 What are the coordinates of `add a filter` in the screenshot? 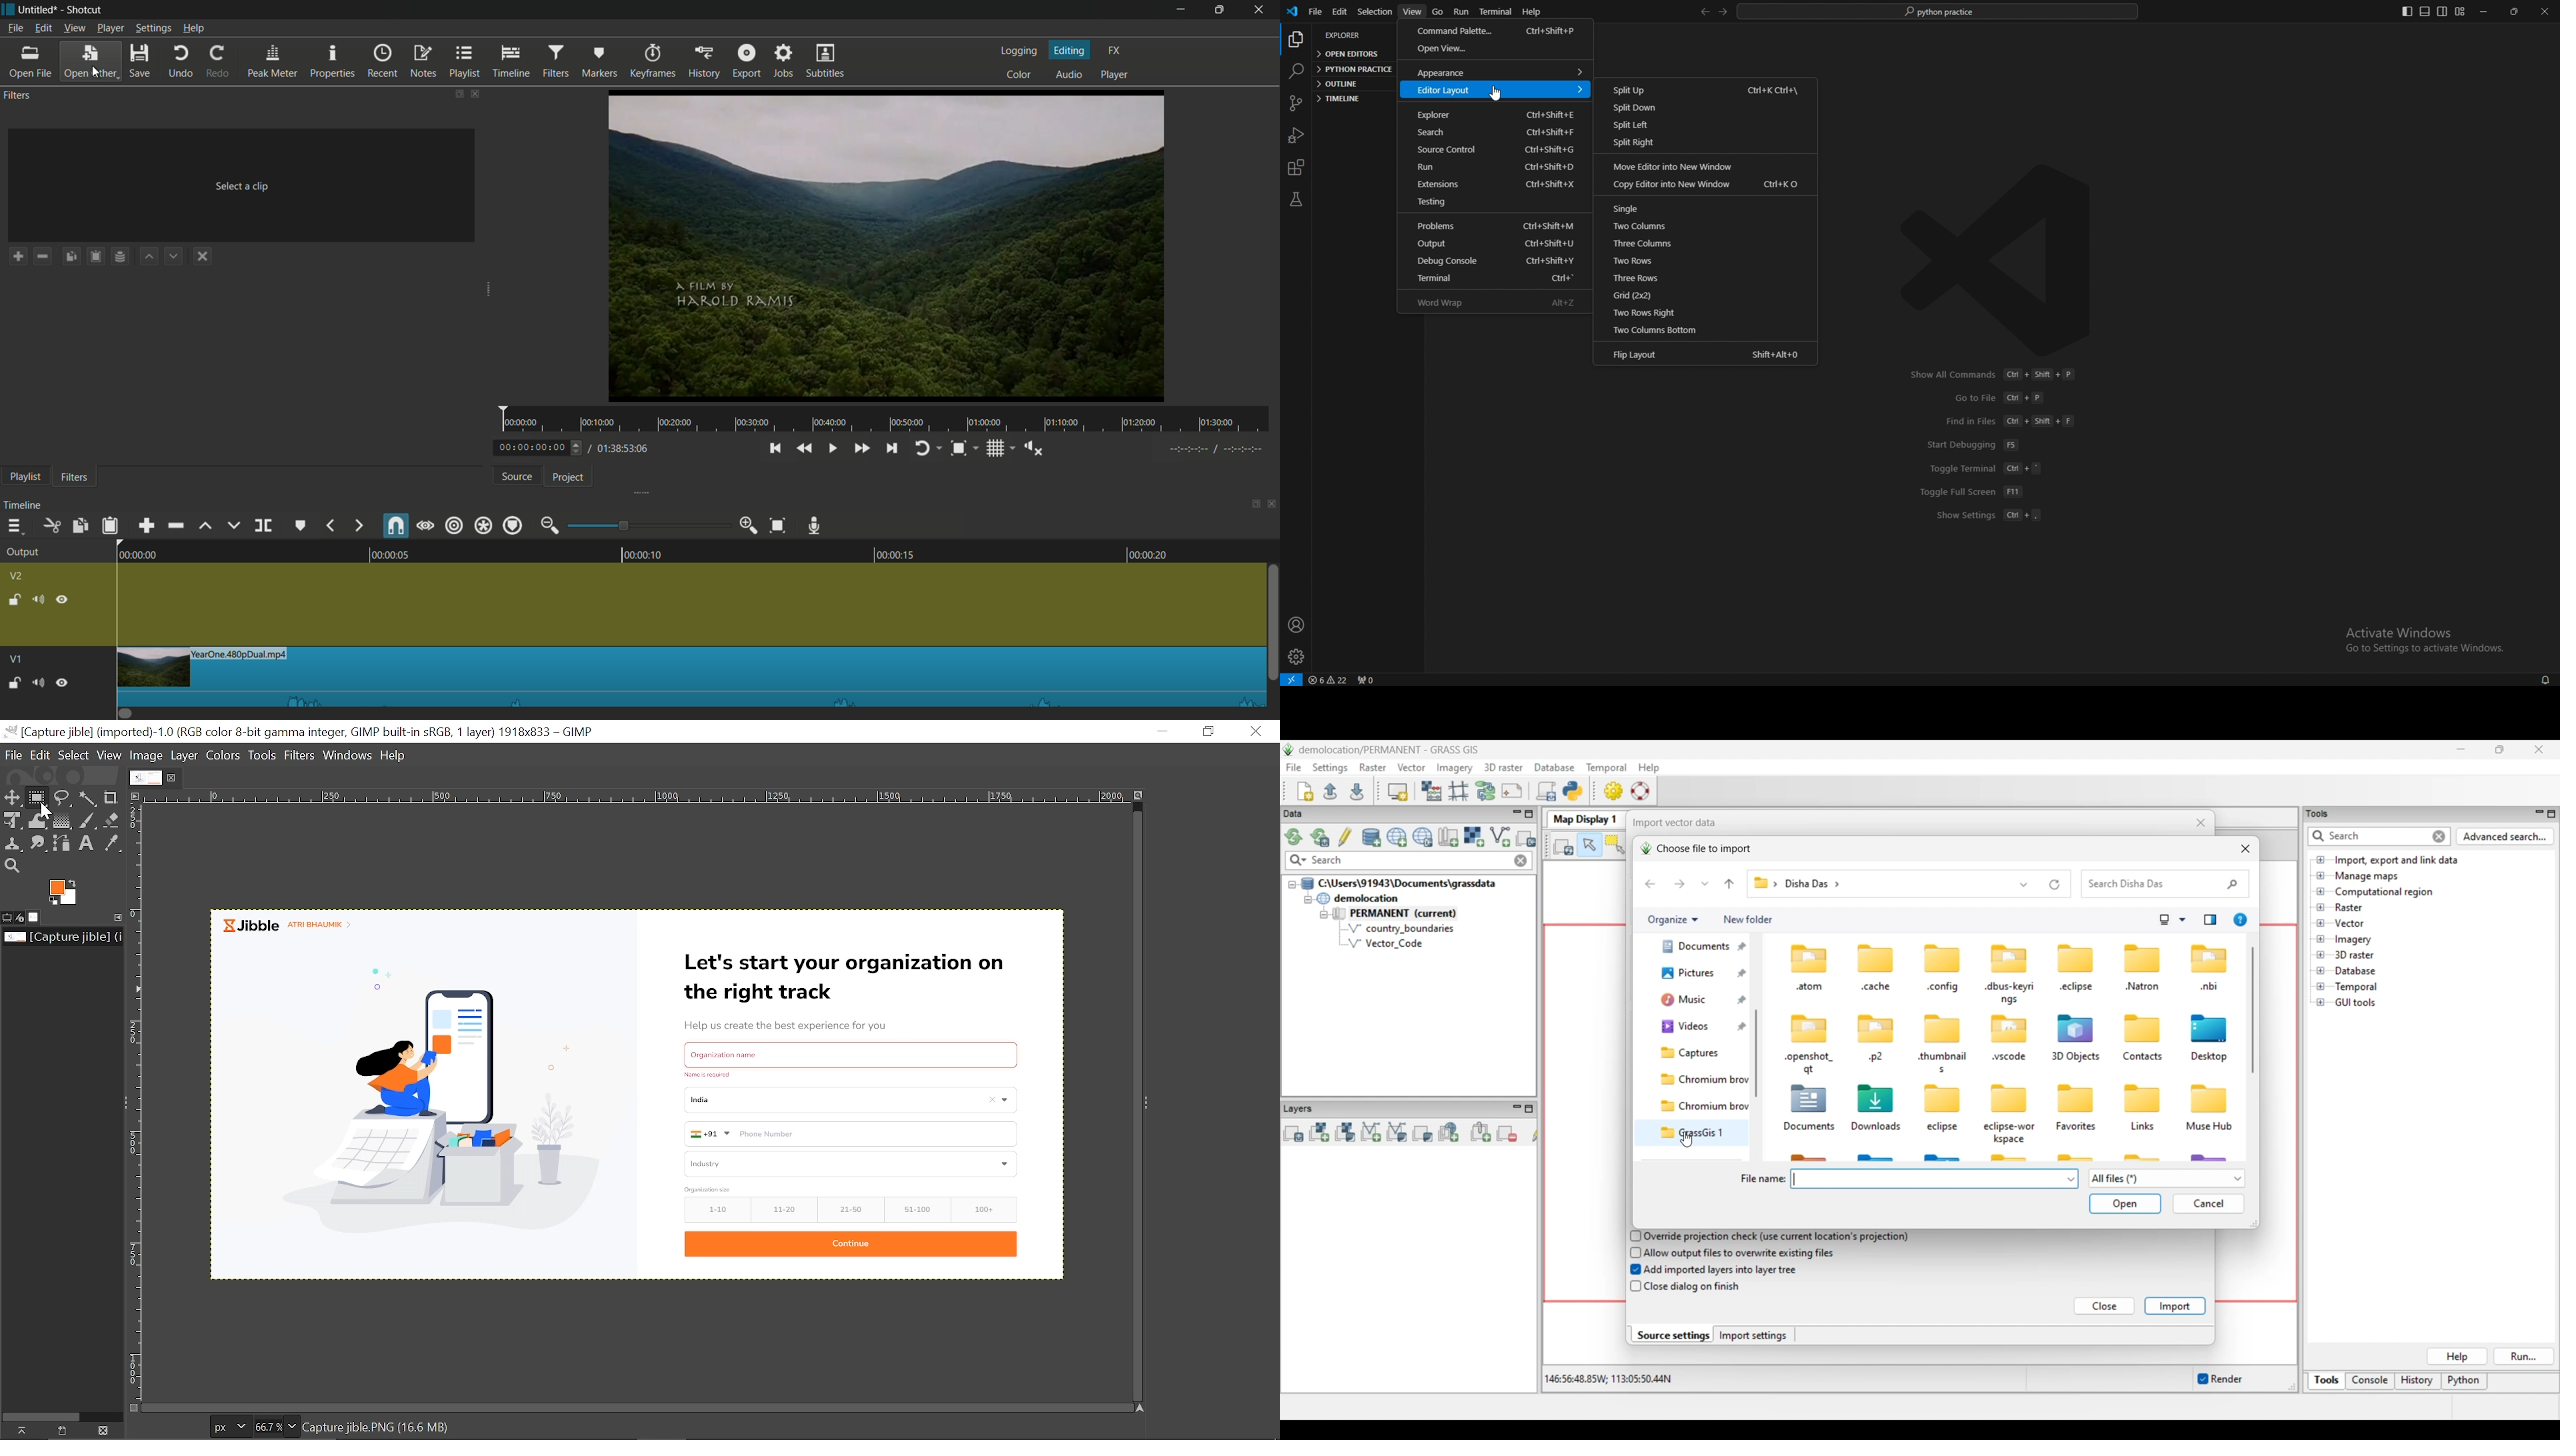 It's located at (17, 256).